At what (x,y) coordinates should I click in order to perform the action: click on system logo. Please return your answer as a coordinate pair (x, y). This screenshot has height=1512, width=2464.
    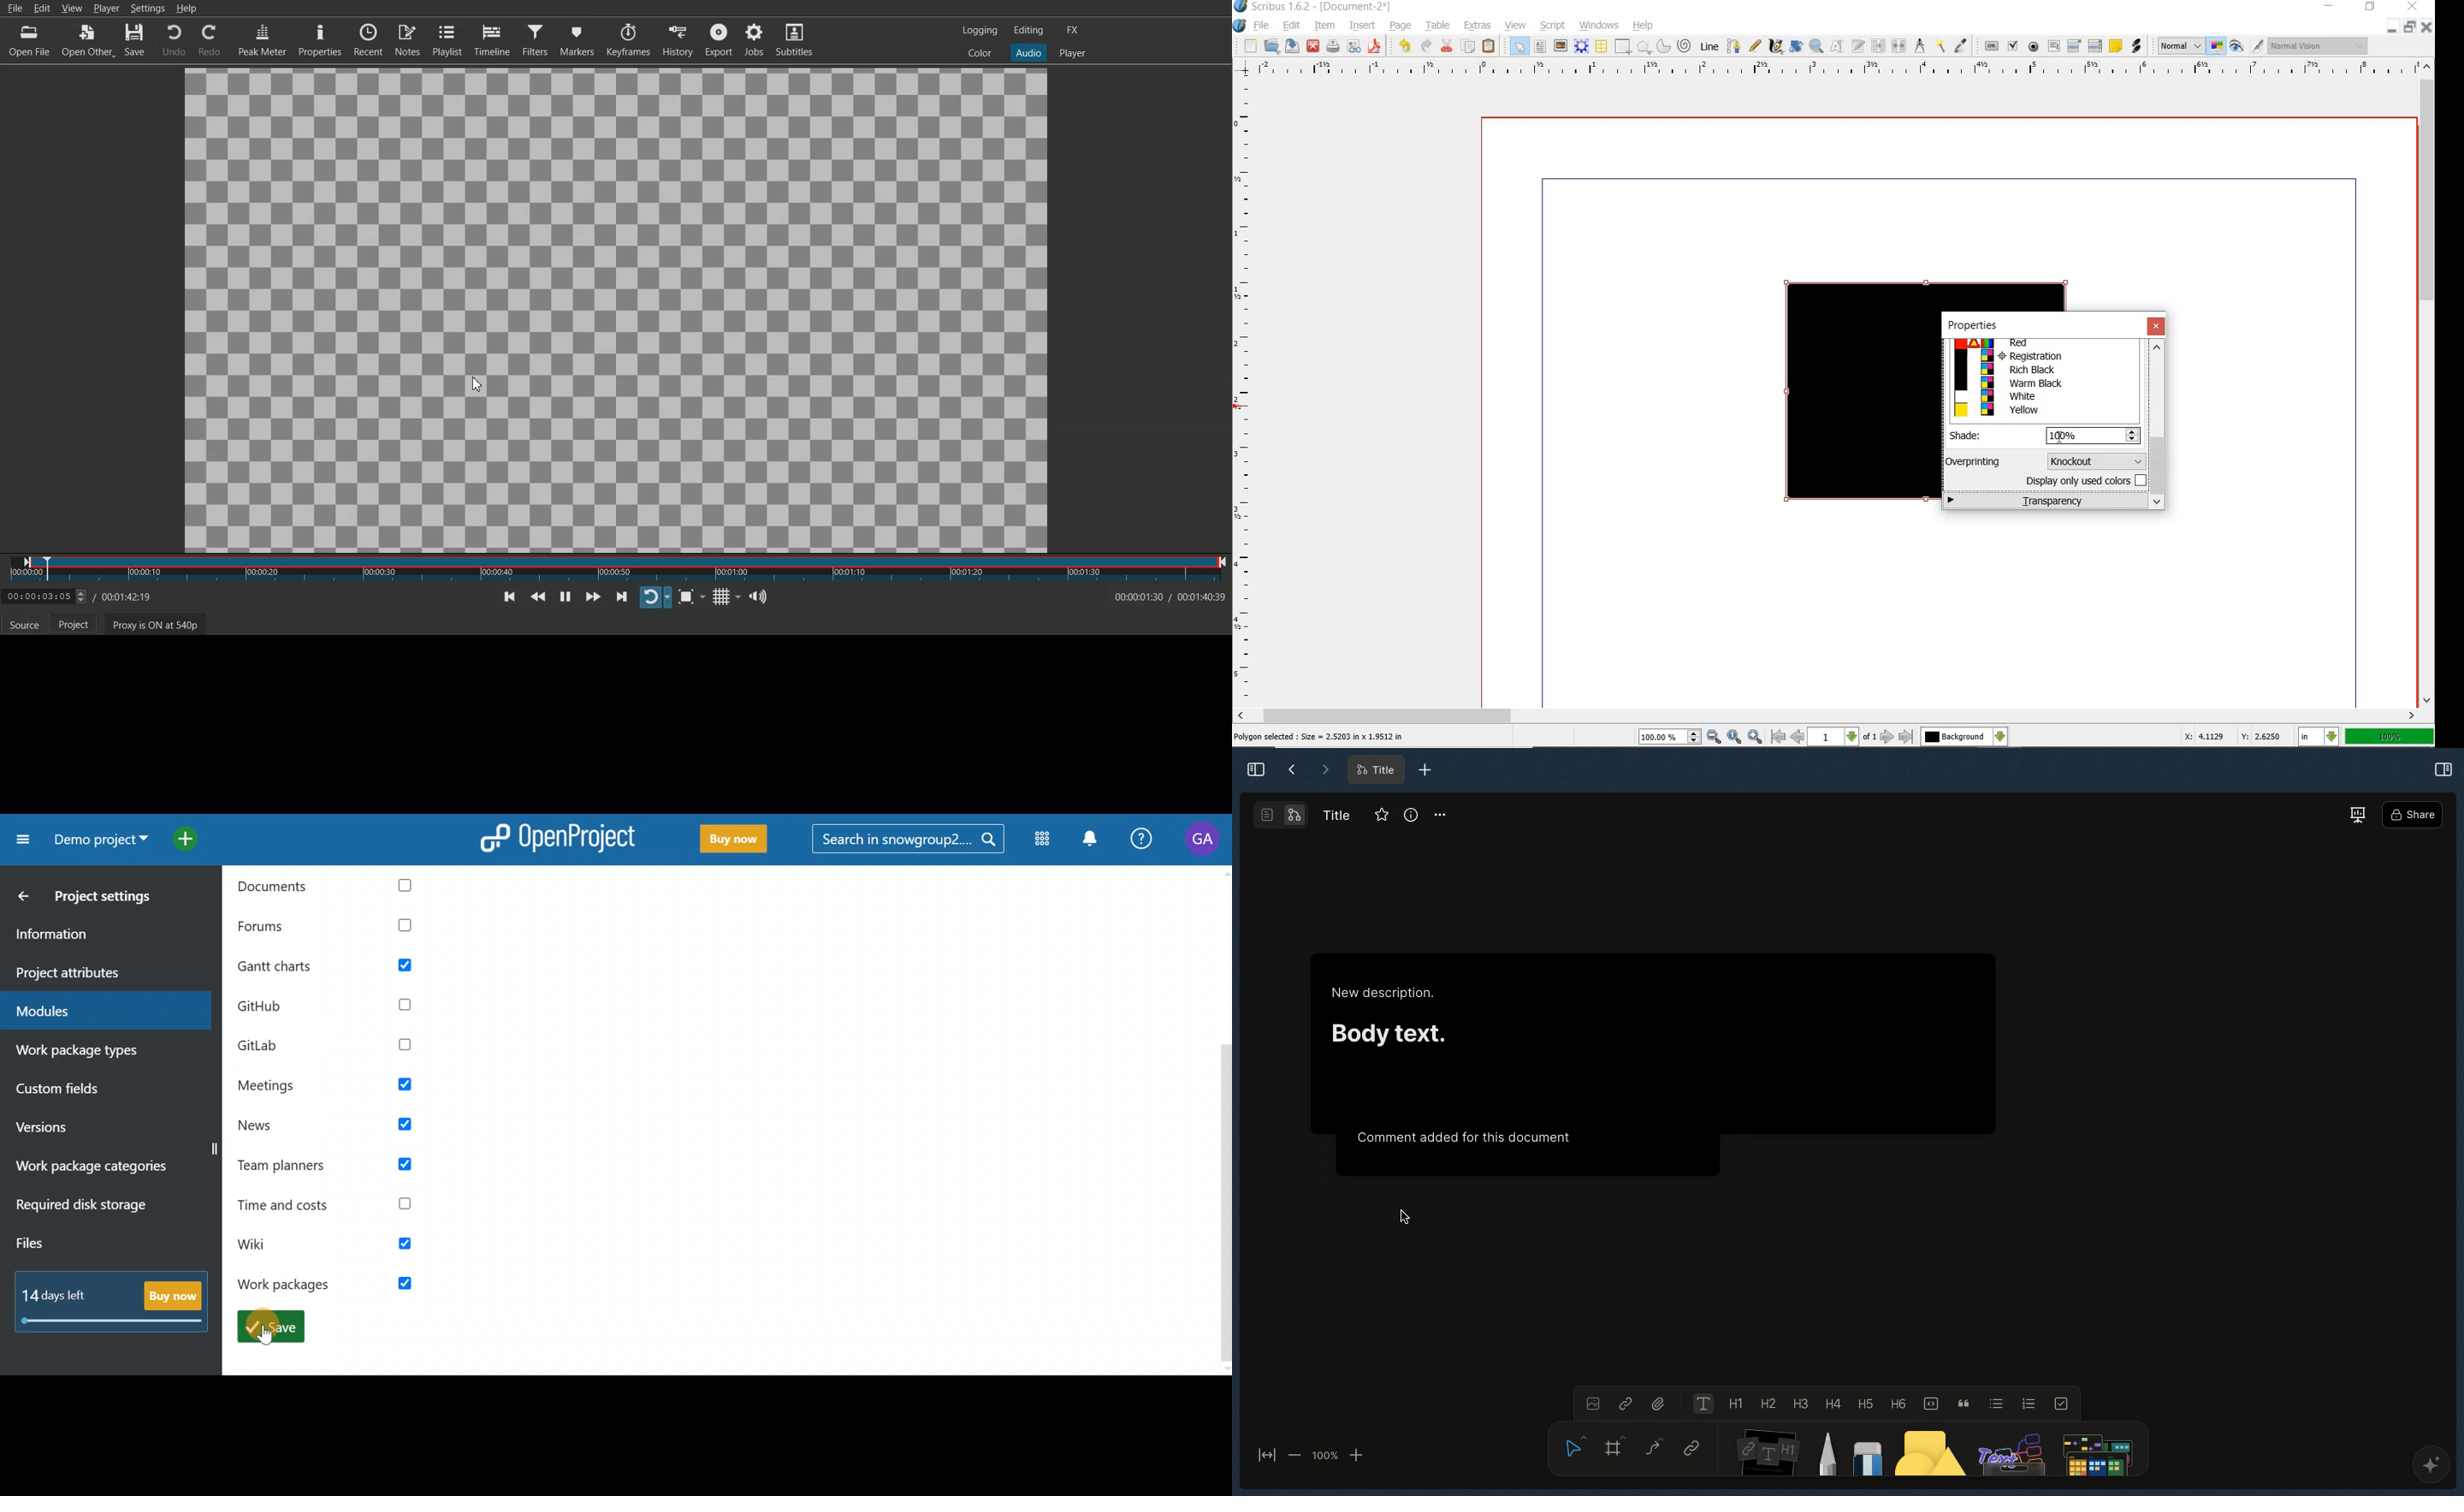
    Looking at the image, I should click on (1241, 27).